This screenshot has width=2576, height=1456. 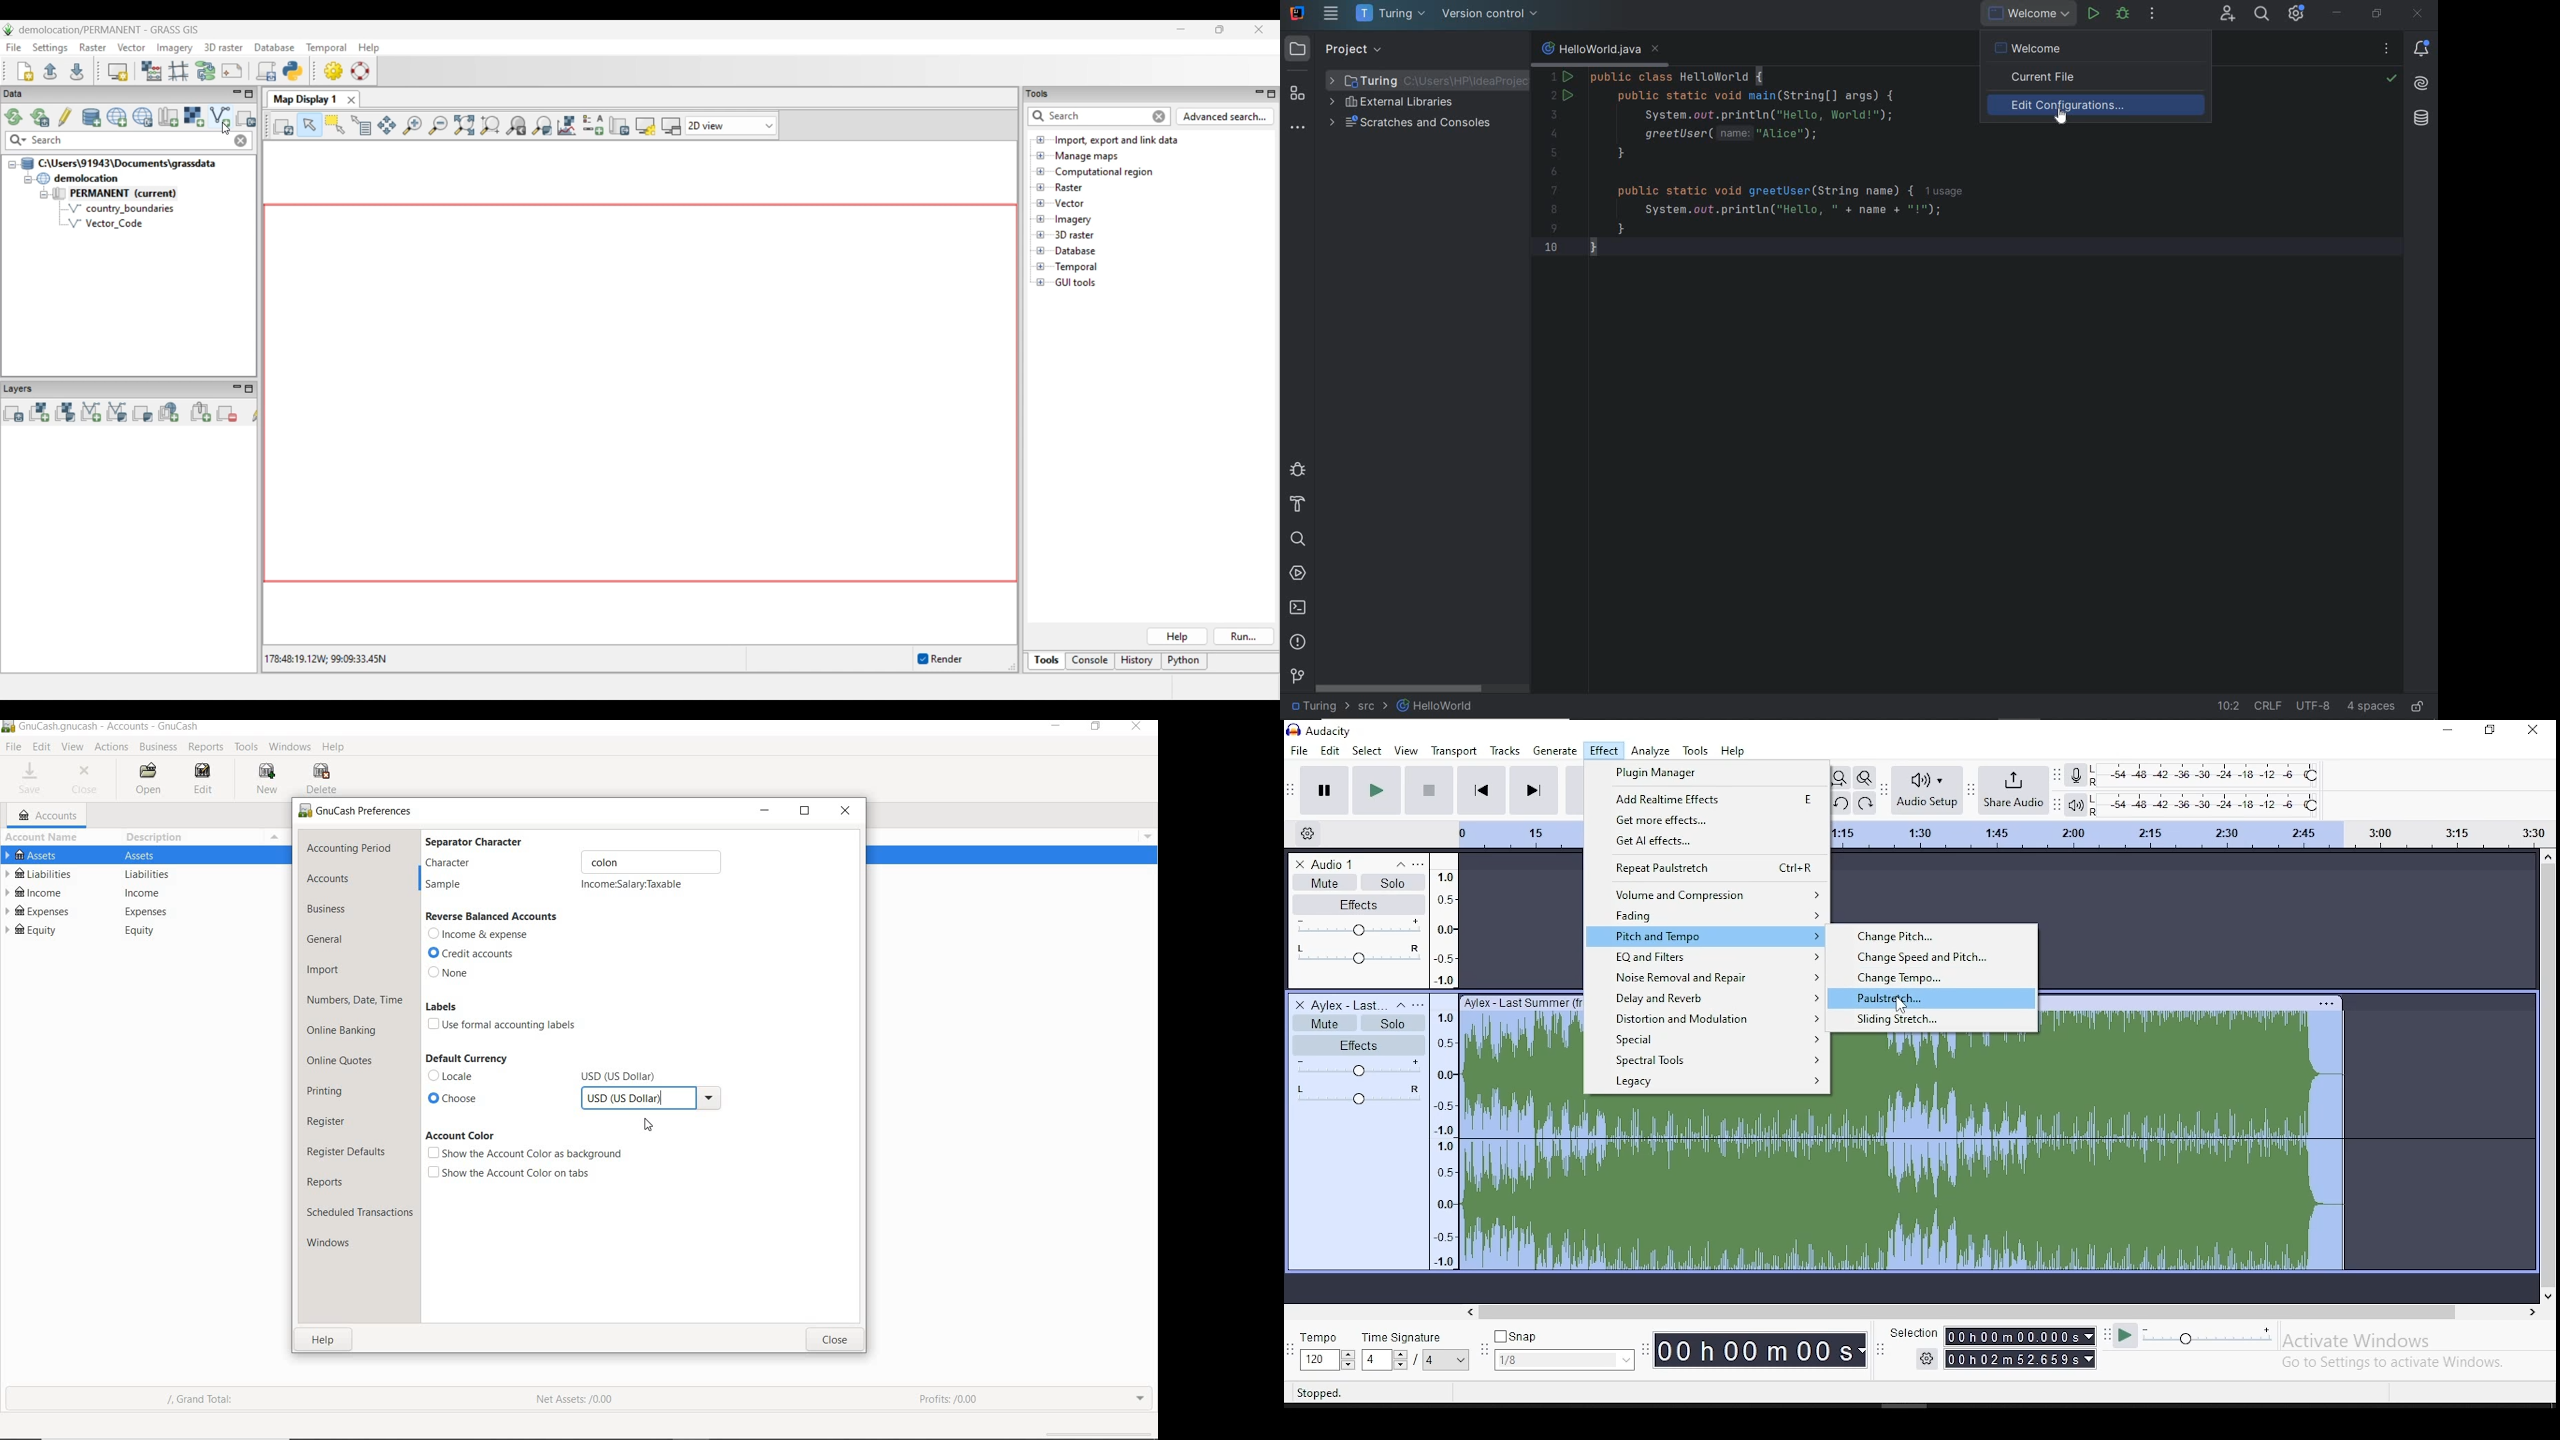 I want to click on mute/unmute, so click(x=1326, y=1022).